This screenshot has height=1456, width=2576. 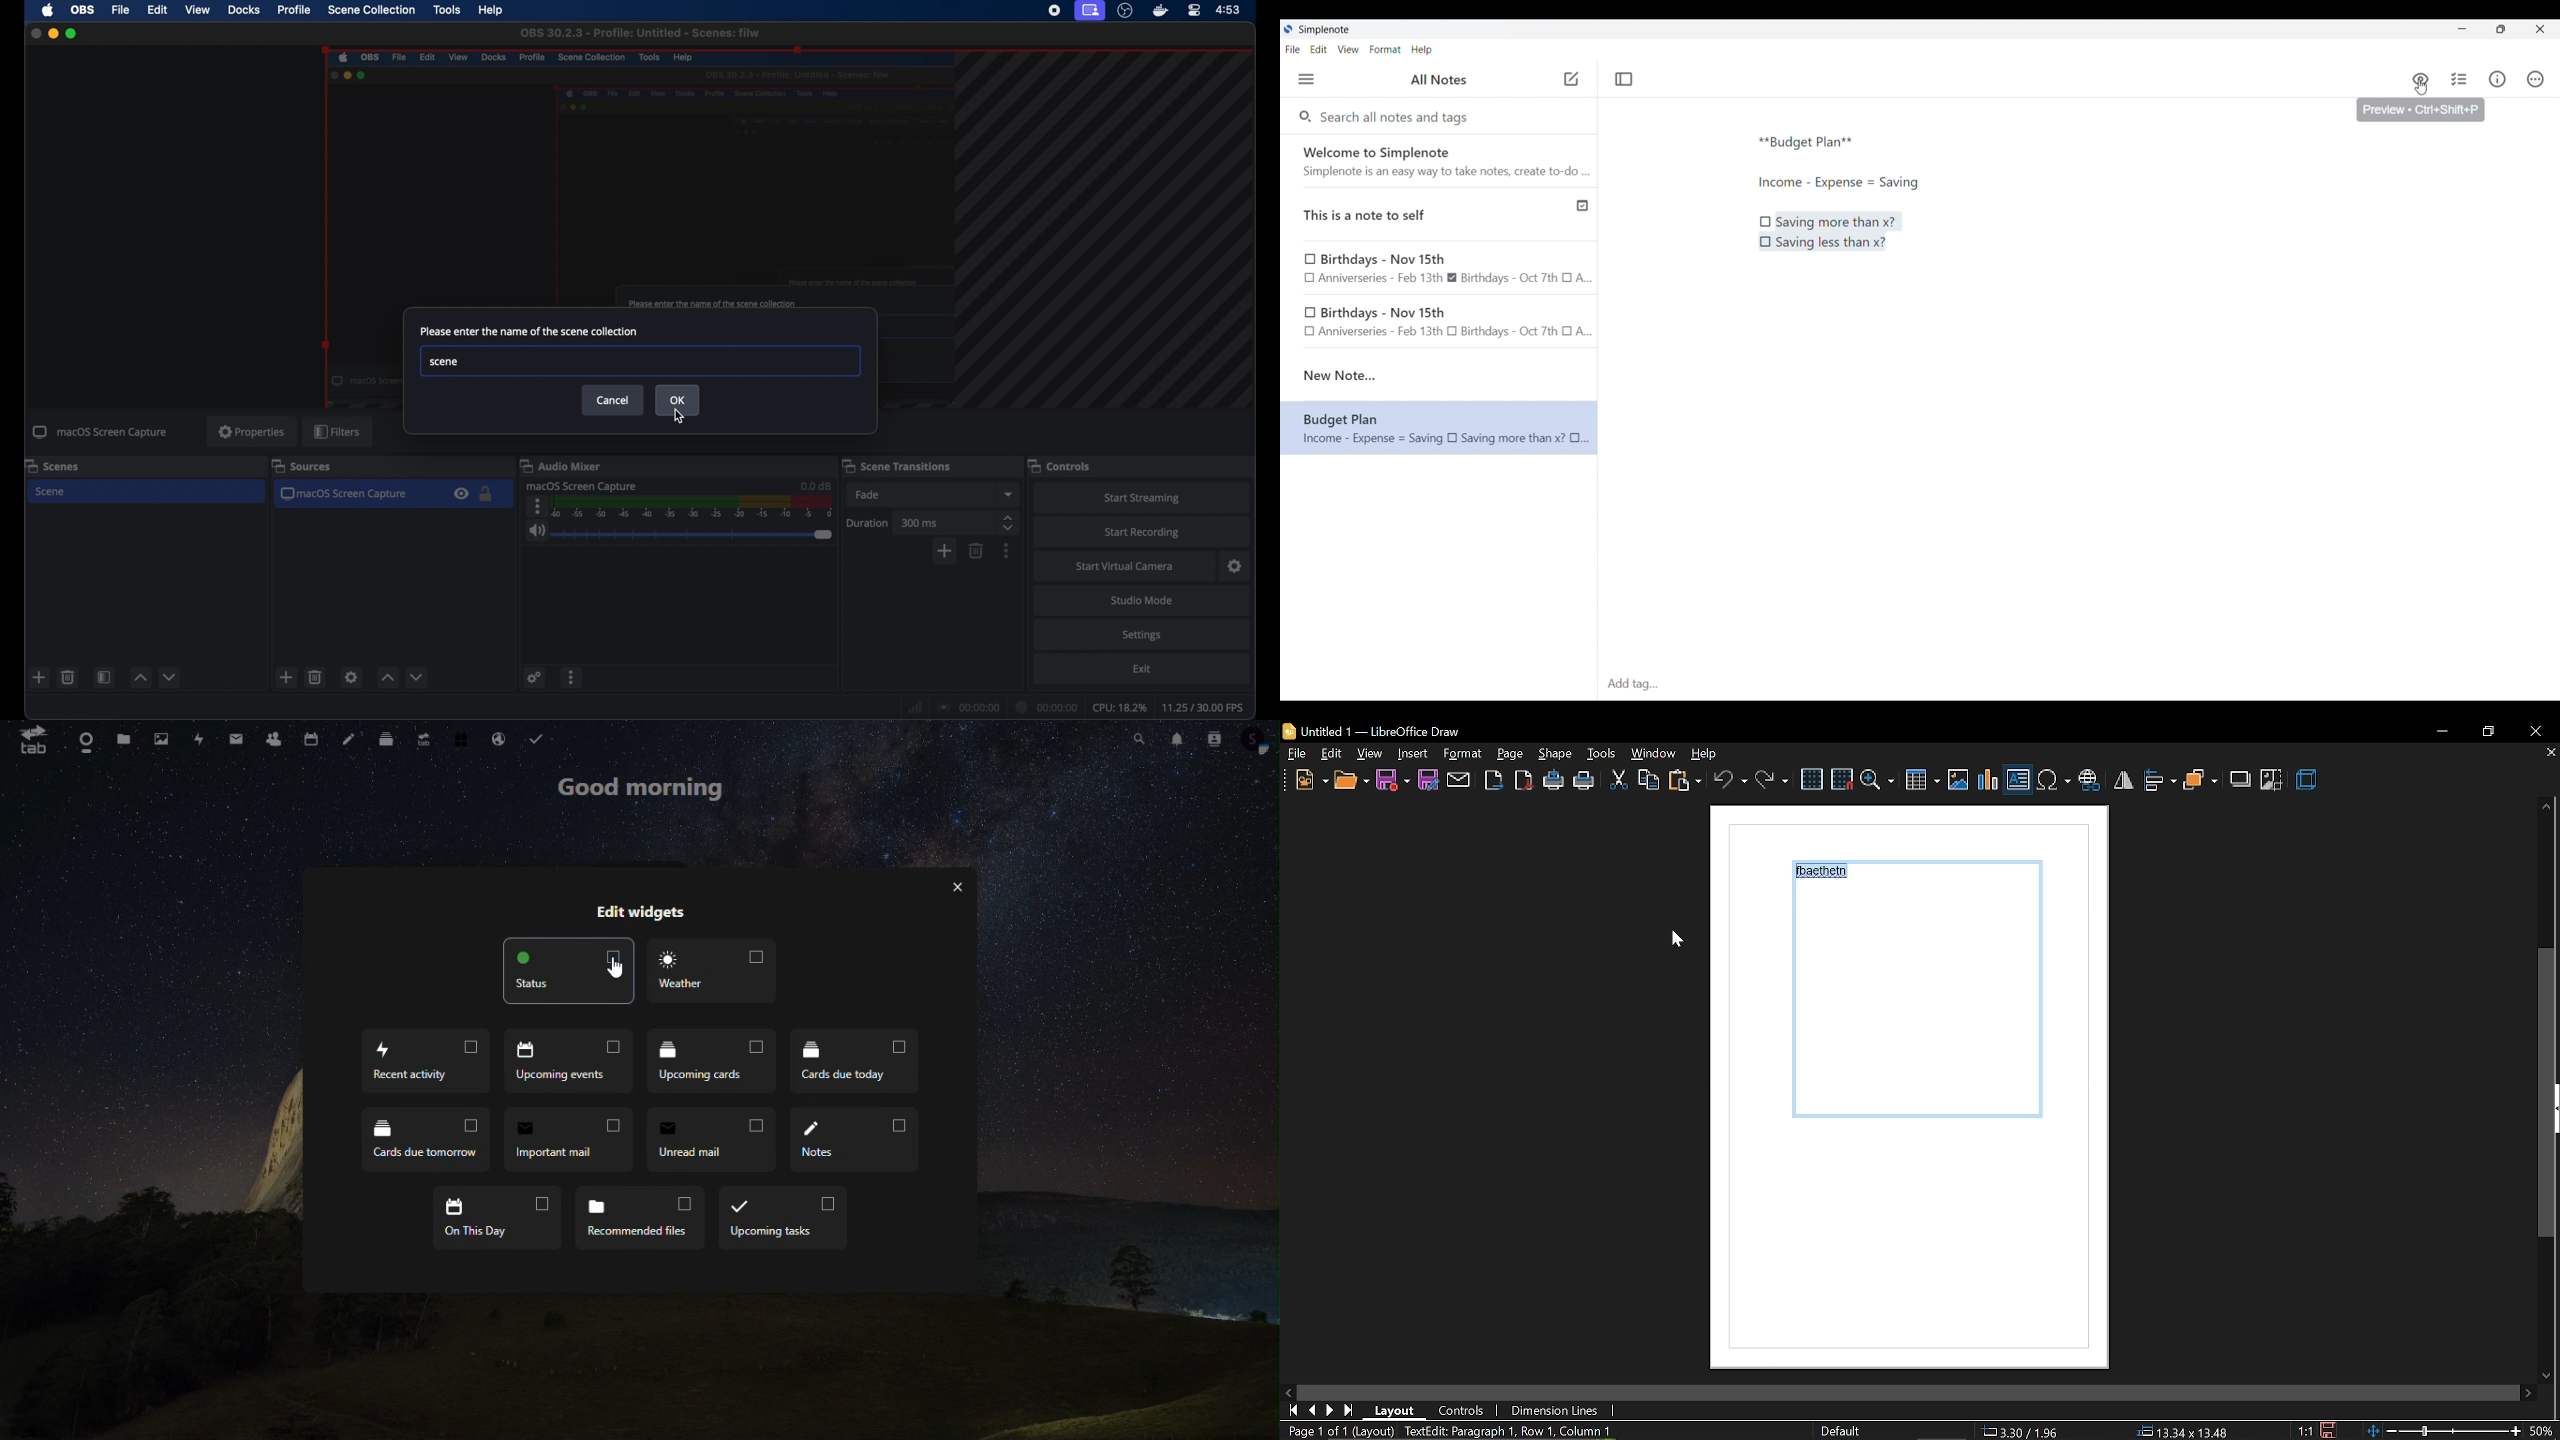 What do you see at coordinates (1412, 754) in the screenshot?
I see `shape` at bounding box center [1412, 754].